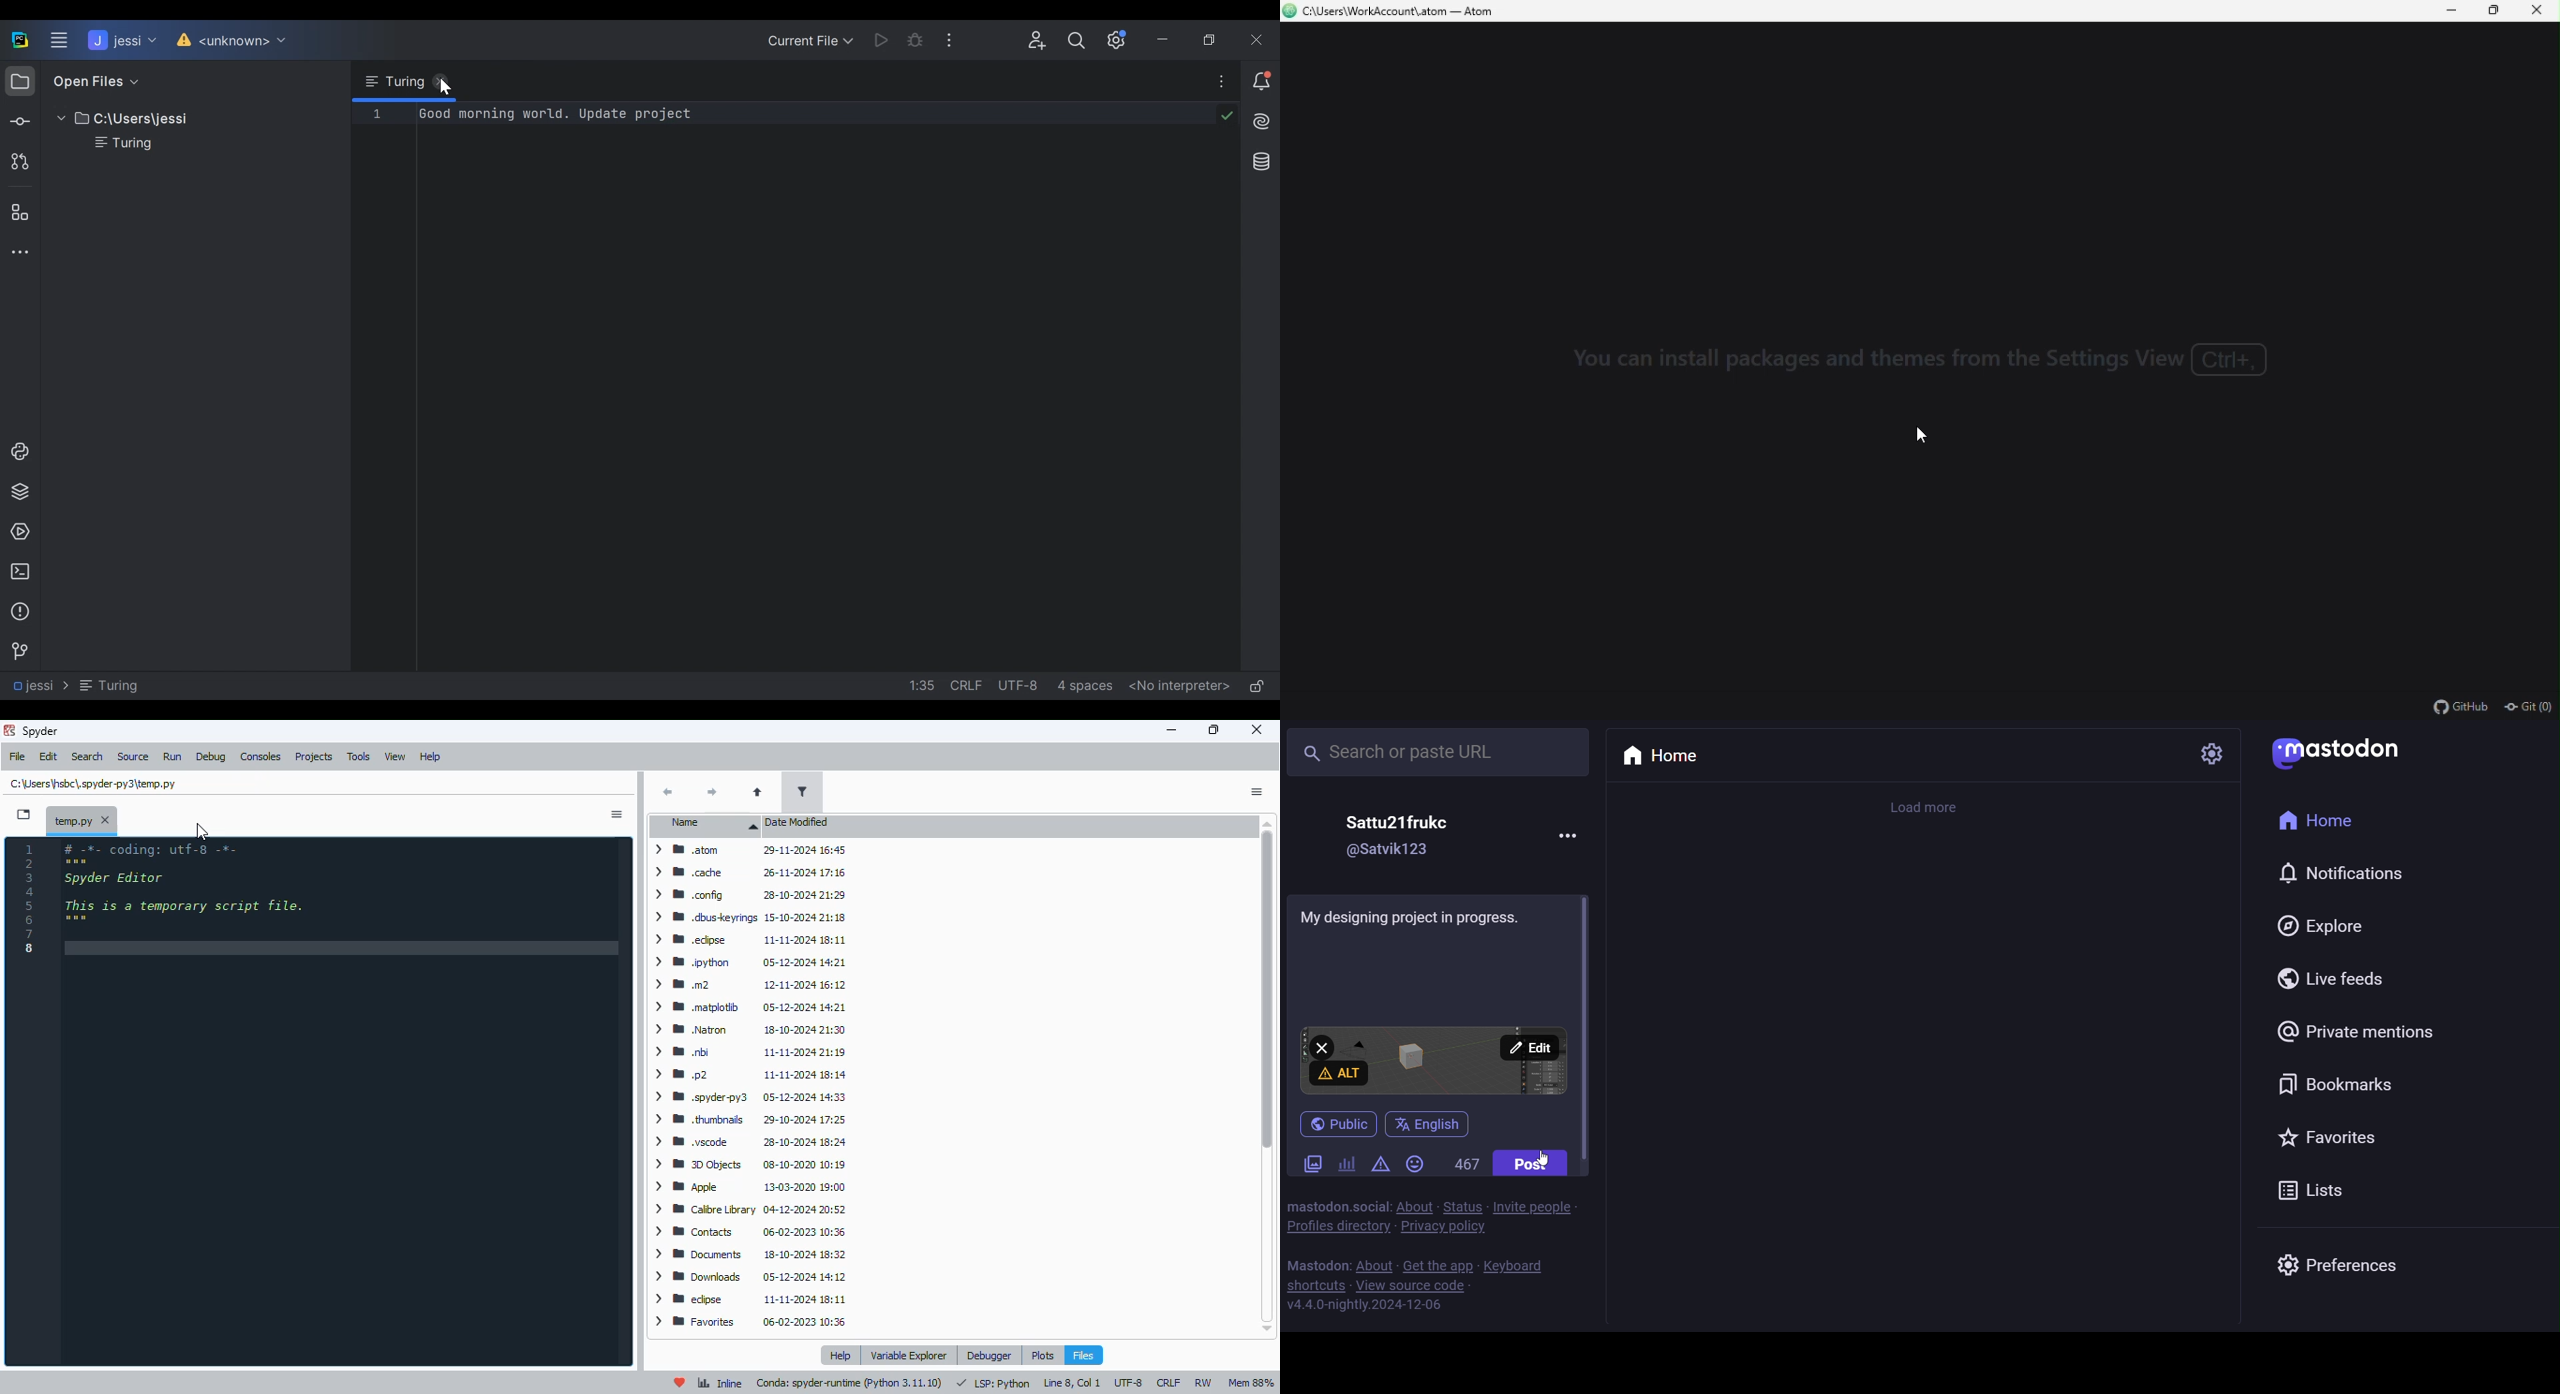  I want to click on > BB Downloads 05-12-2024 14:12, so click(748, 1276).